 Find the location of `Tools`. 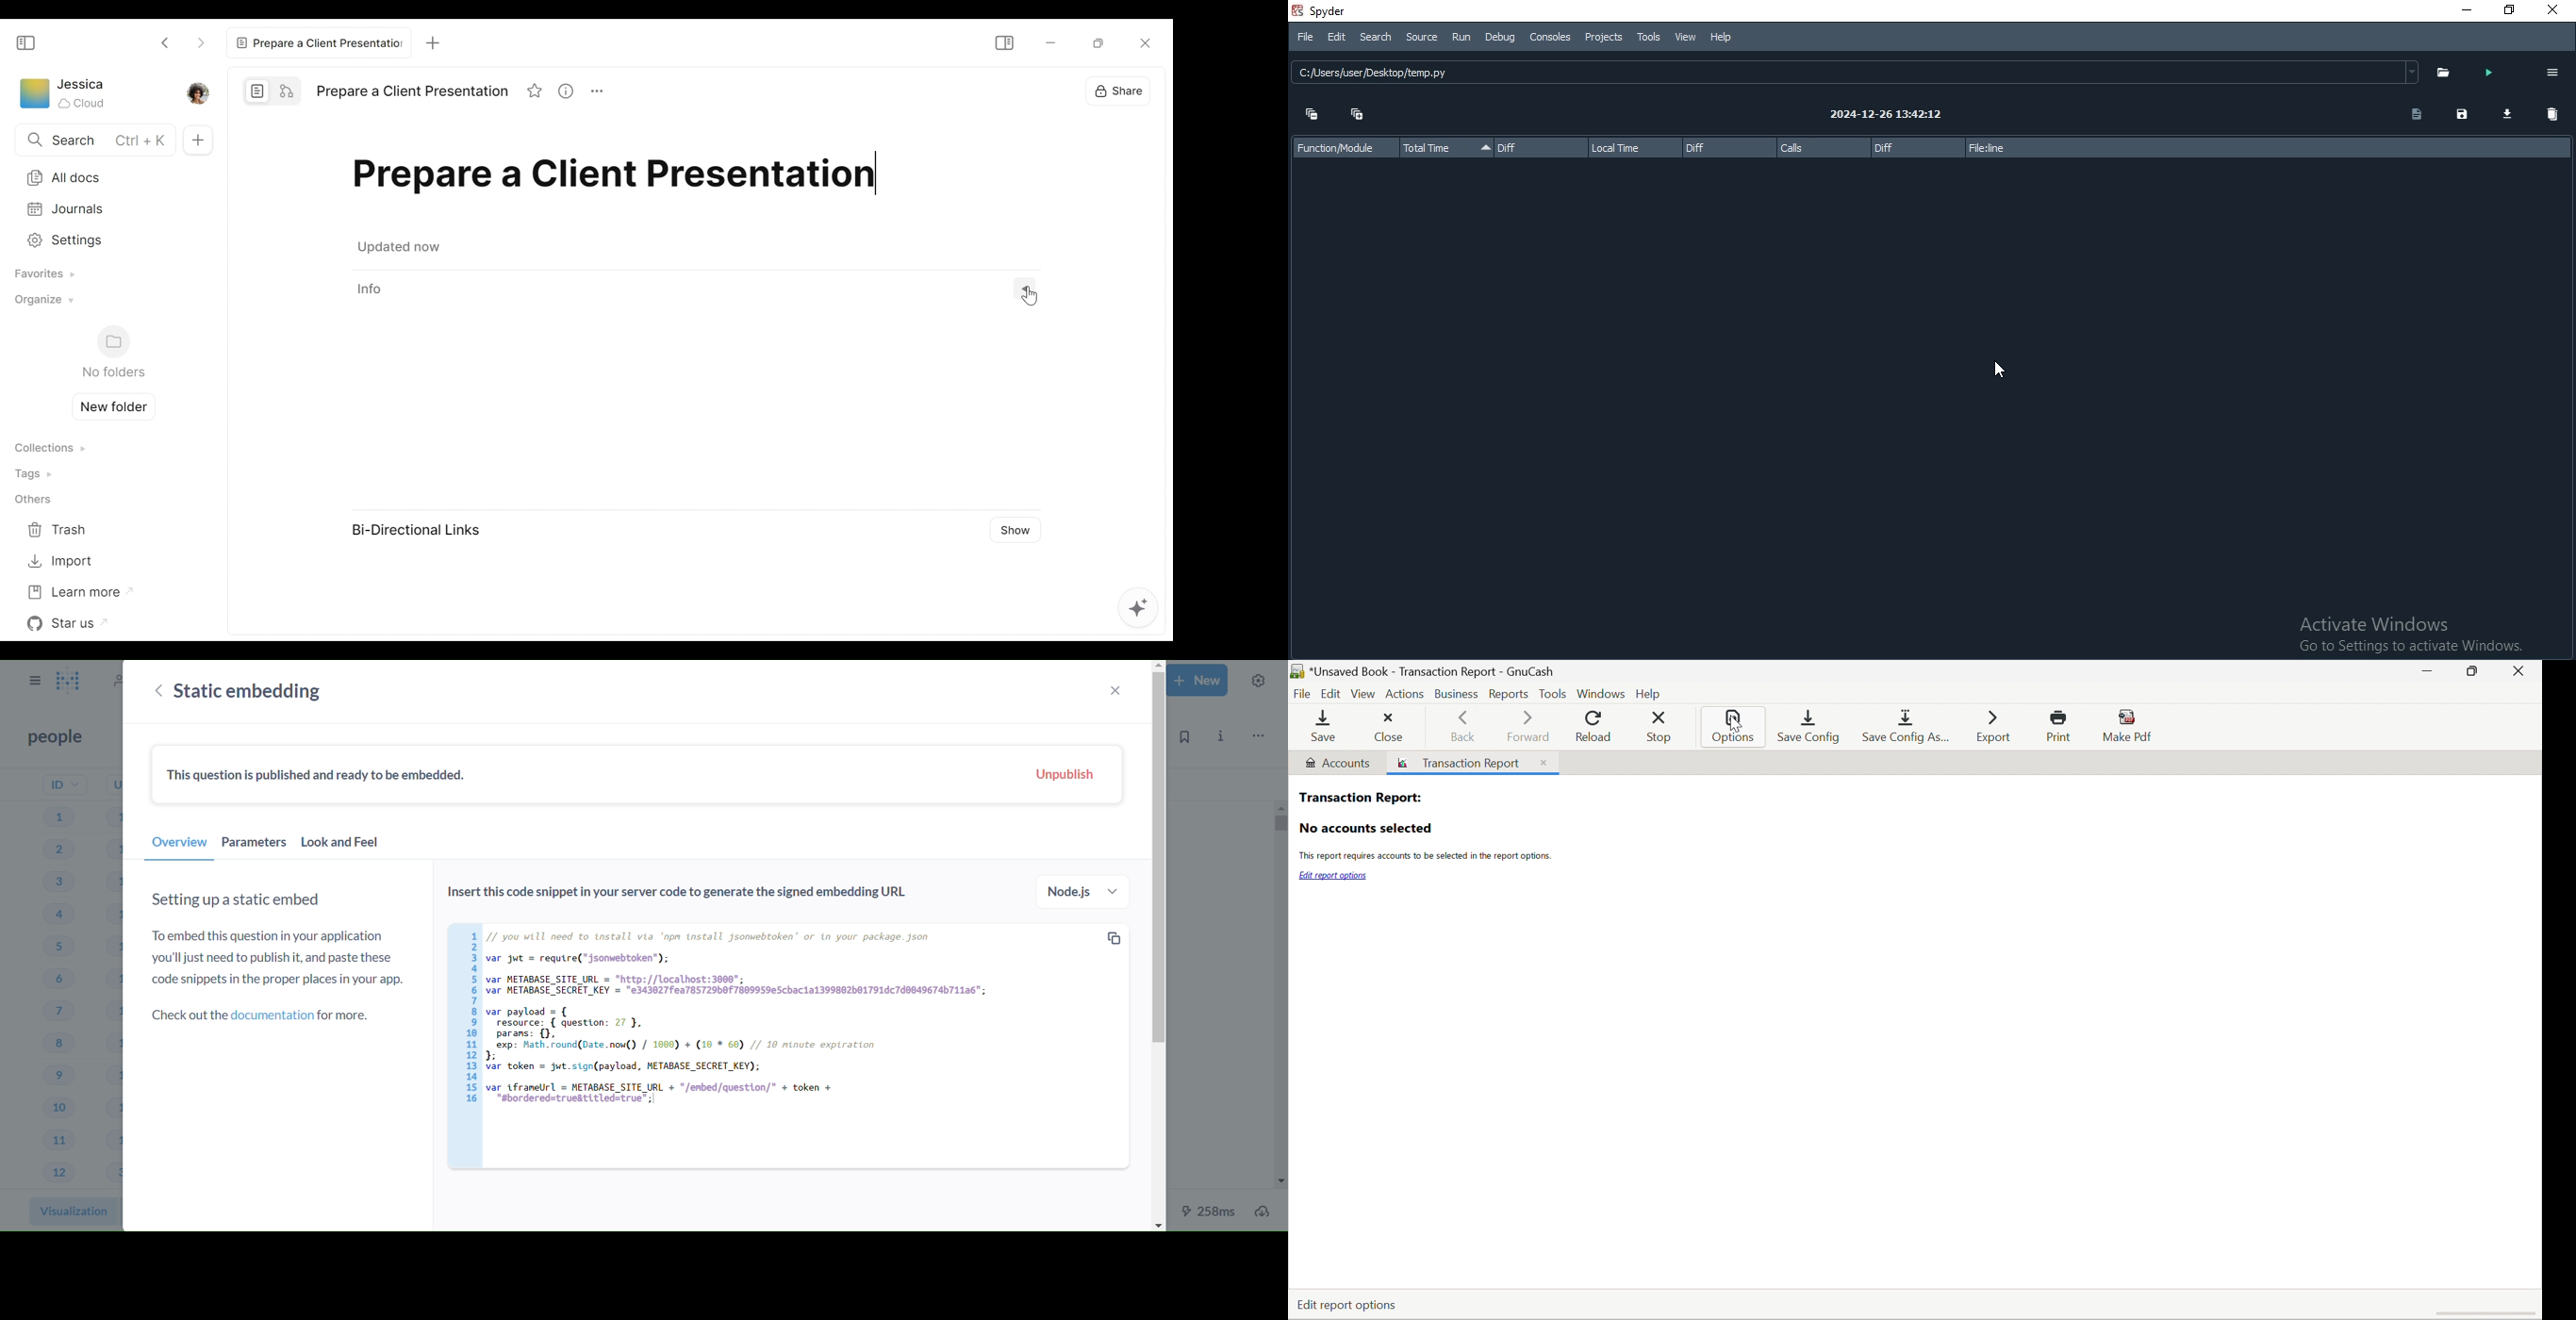

Tools is located at coordinates (1650, 36).